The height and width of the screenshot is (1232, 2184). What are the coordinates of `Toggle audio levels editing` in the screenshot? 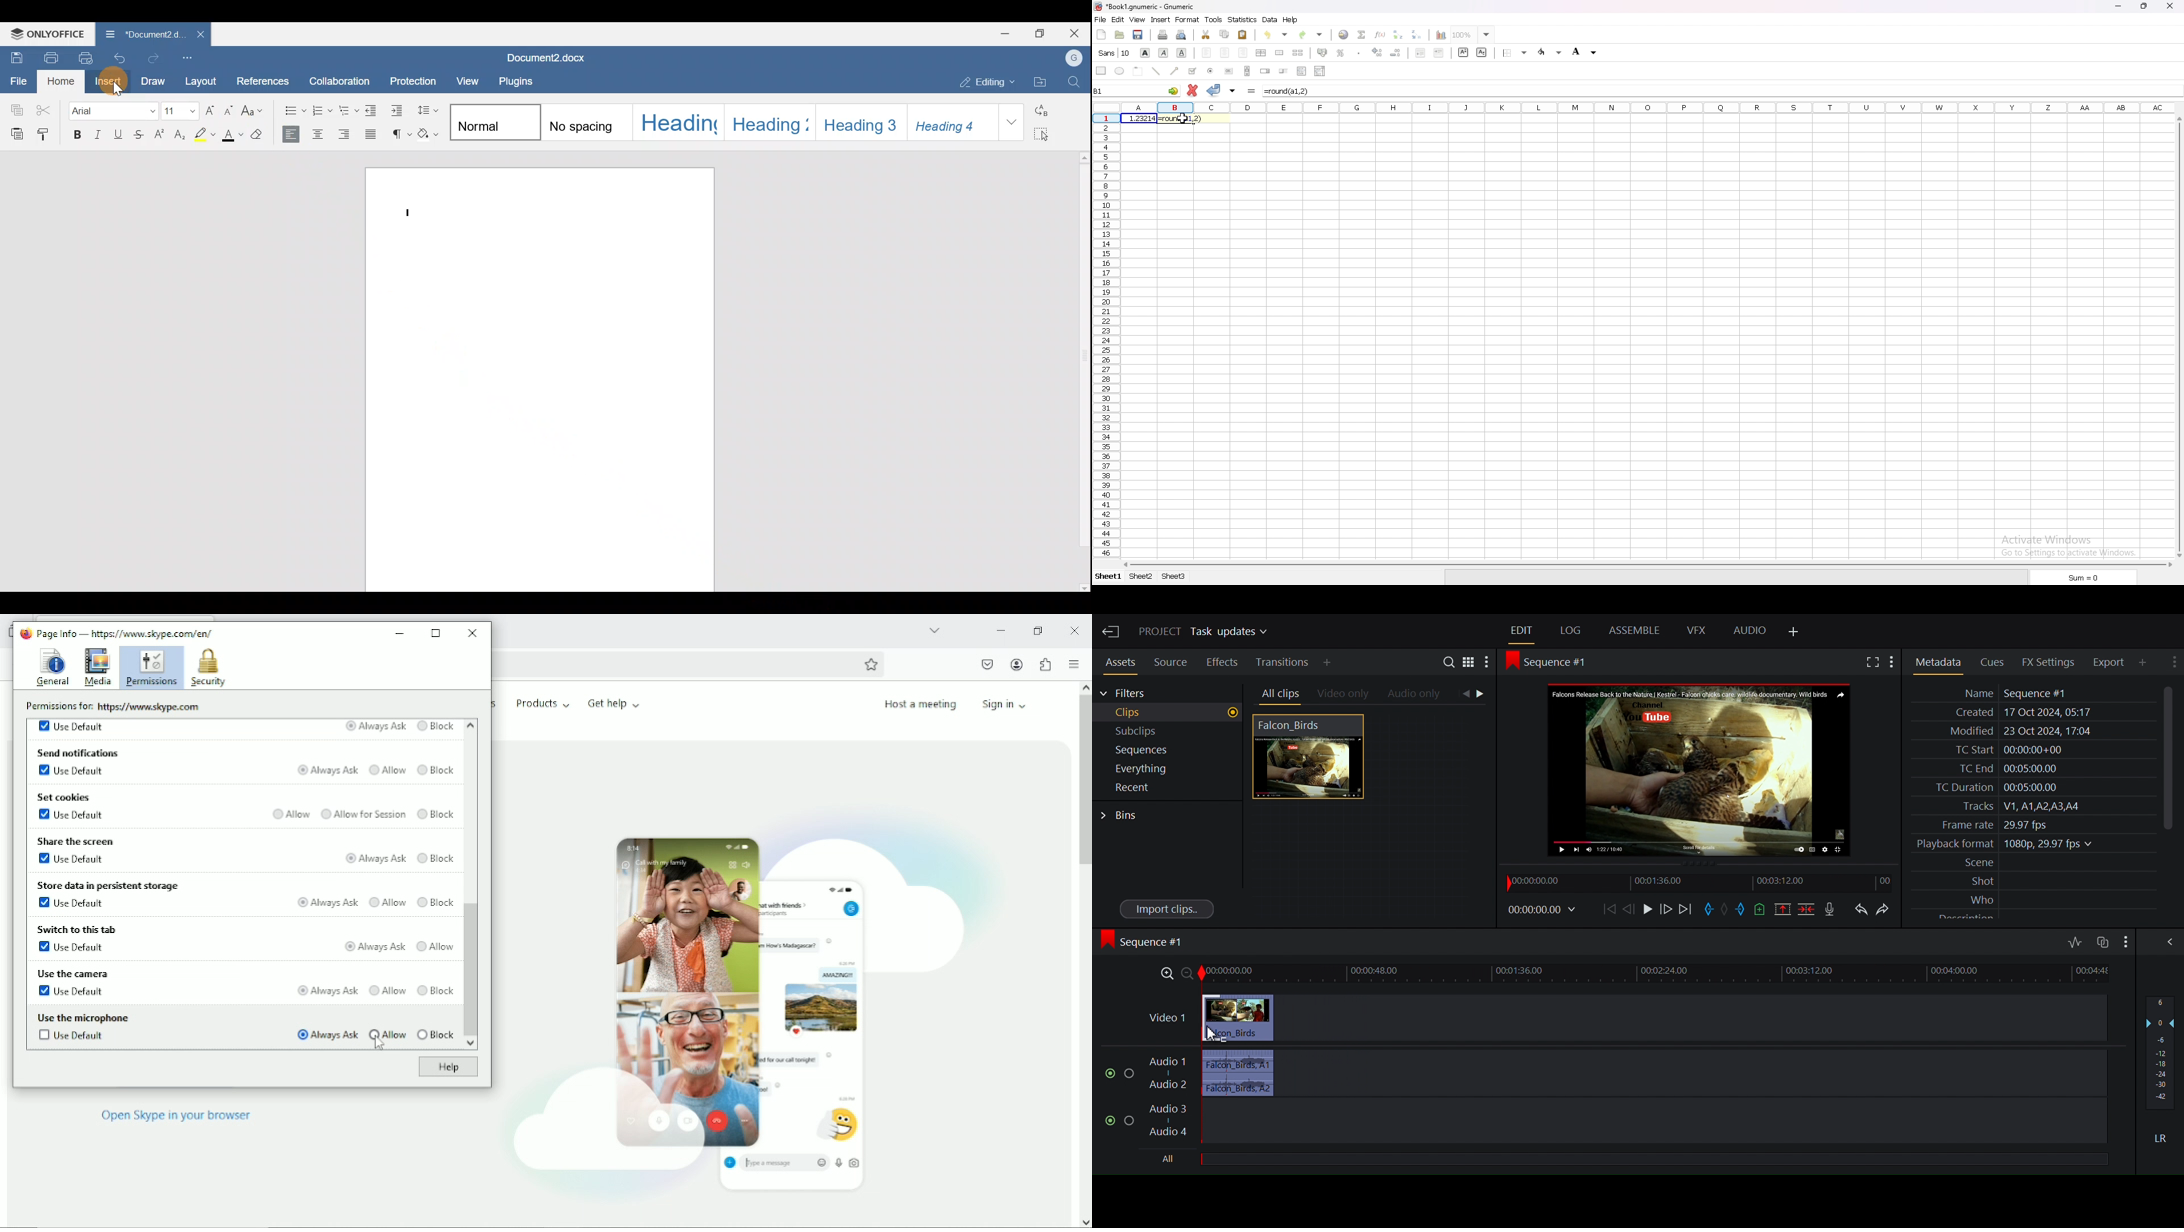 It's located at (2075, 941).